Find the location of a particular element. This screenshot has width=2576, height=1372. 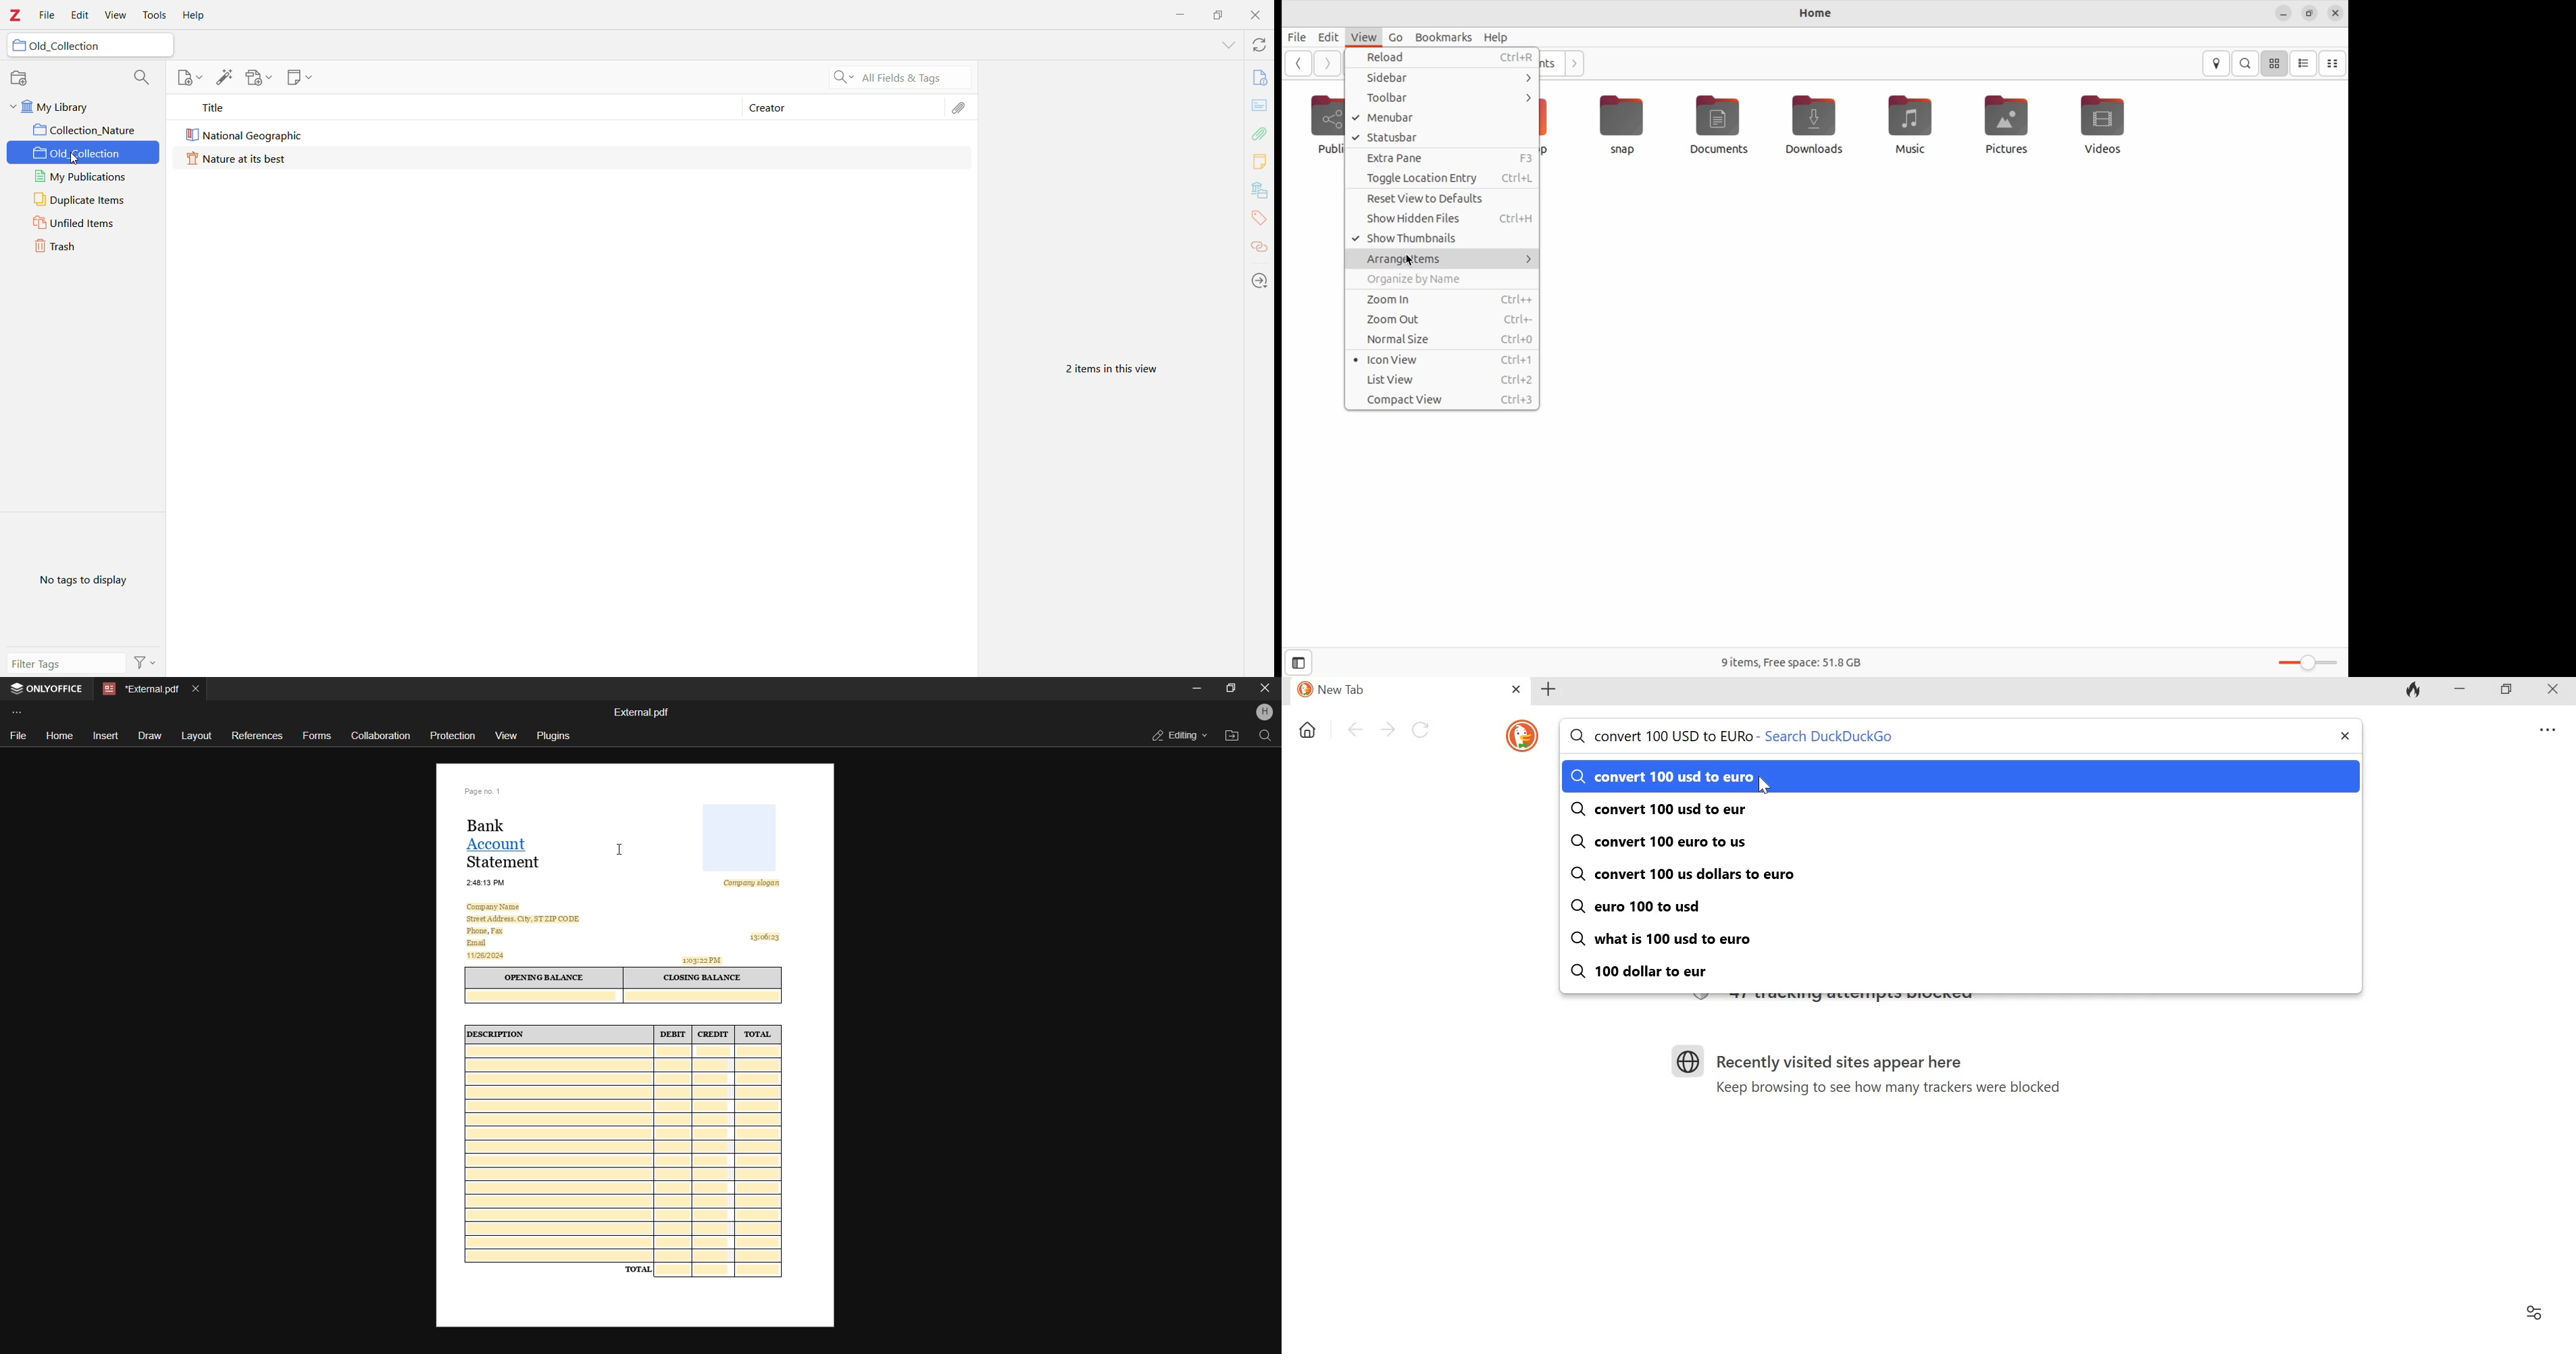

Libraries and Collections is located at coordinates (1259, 191).